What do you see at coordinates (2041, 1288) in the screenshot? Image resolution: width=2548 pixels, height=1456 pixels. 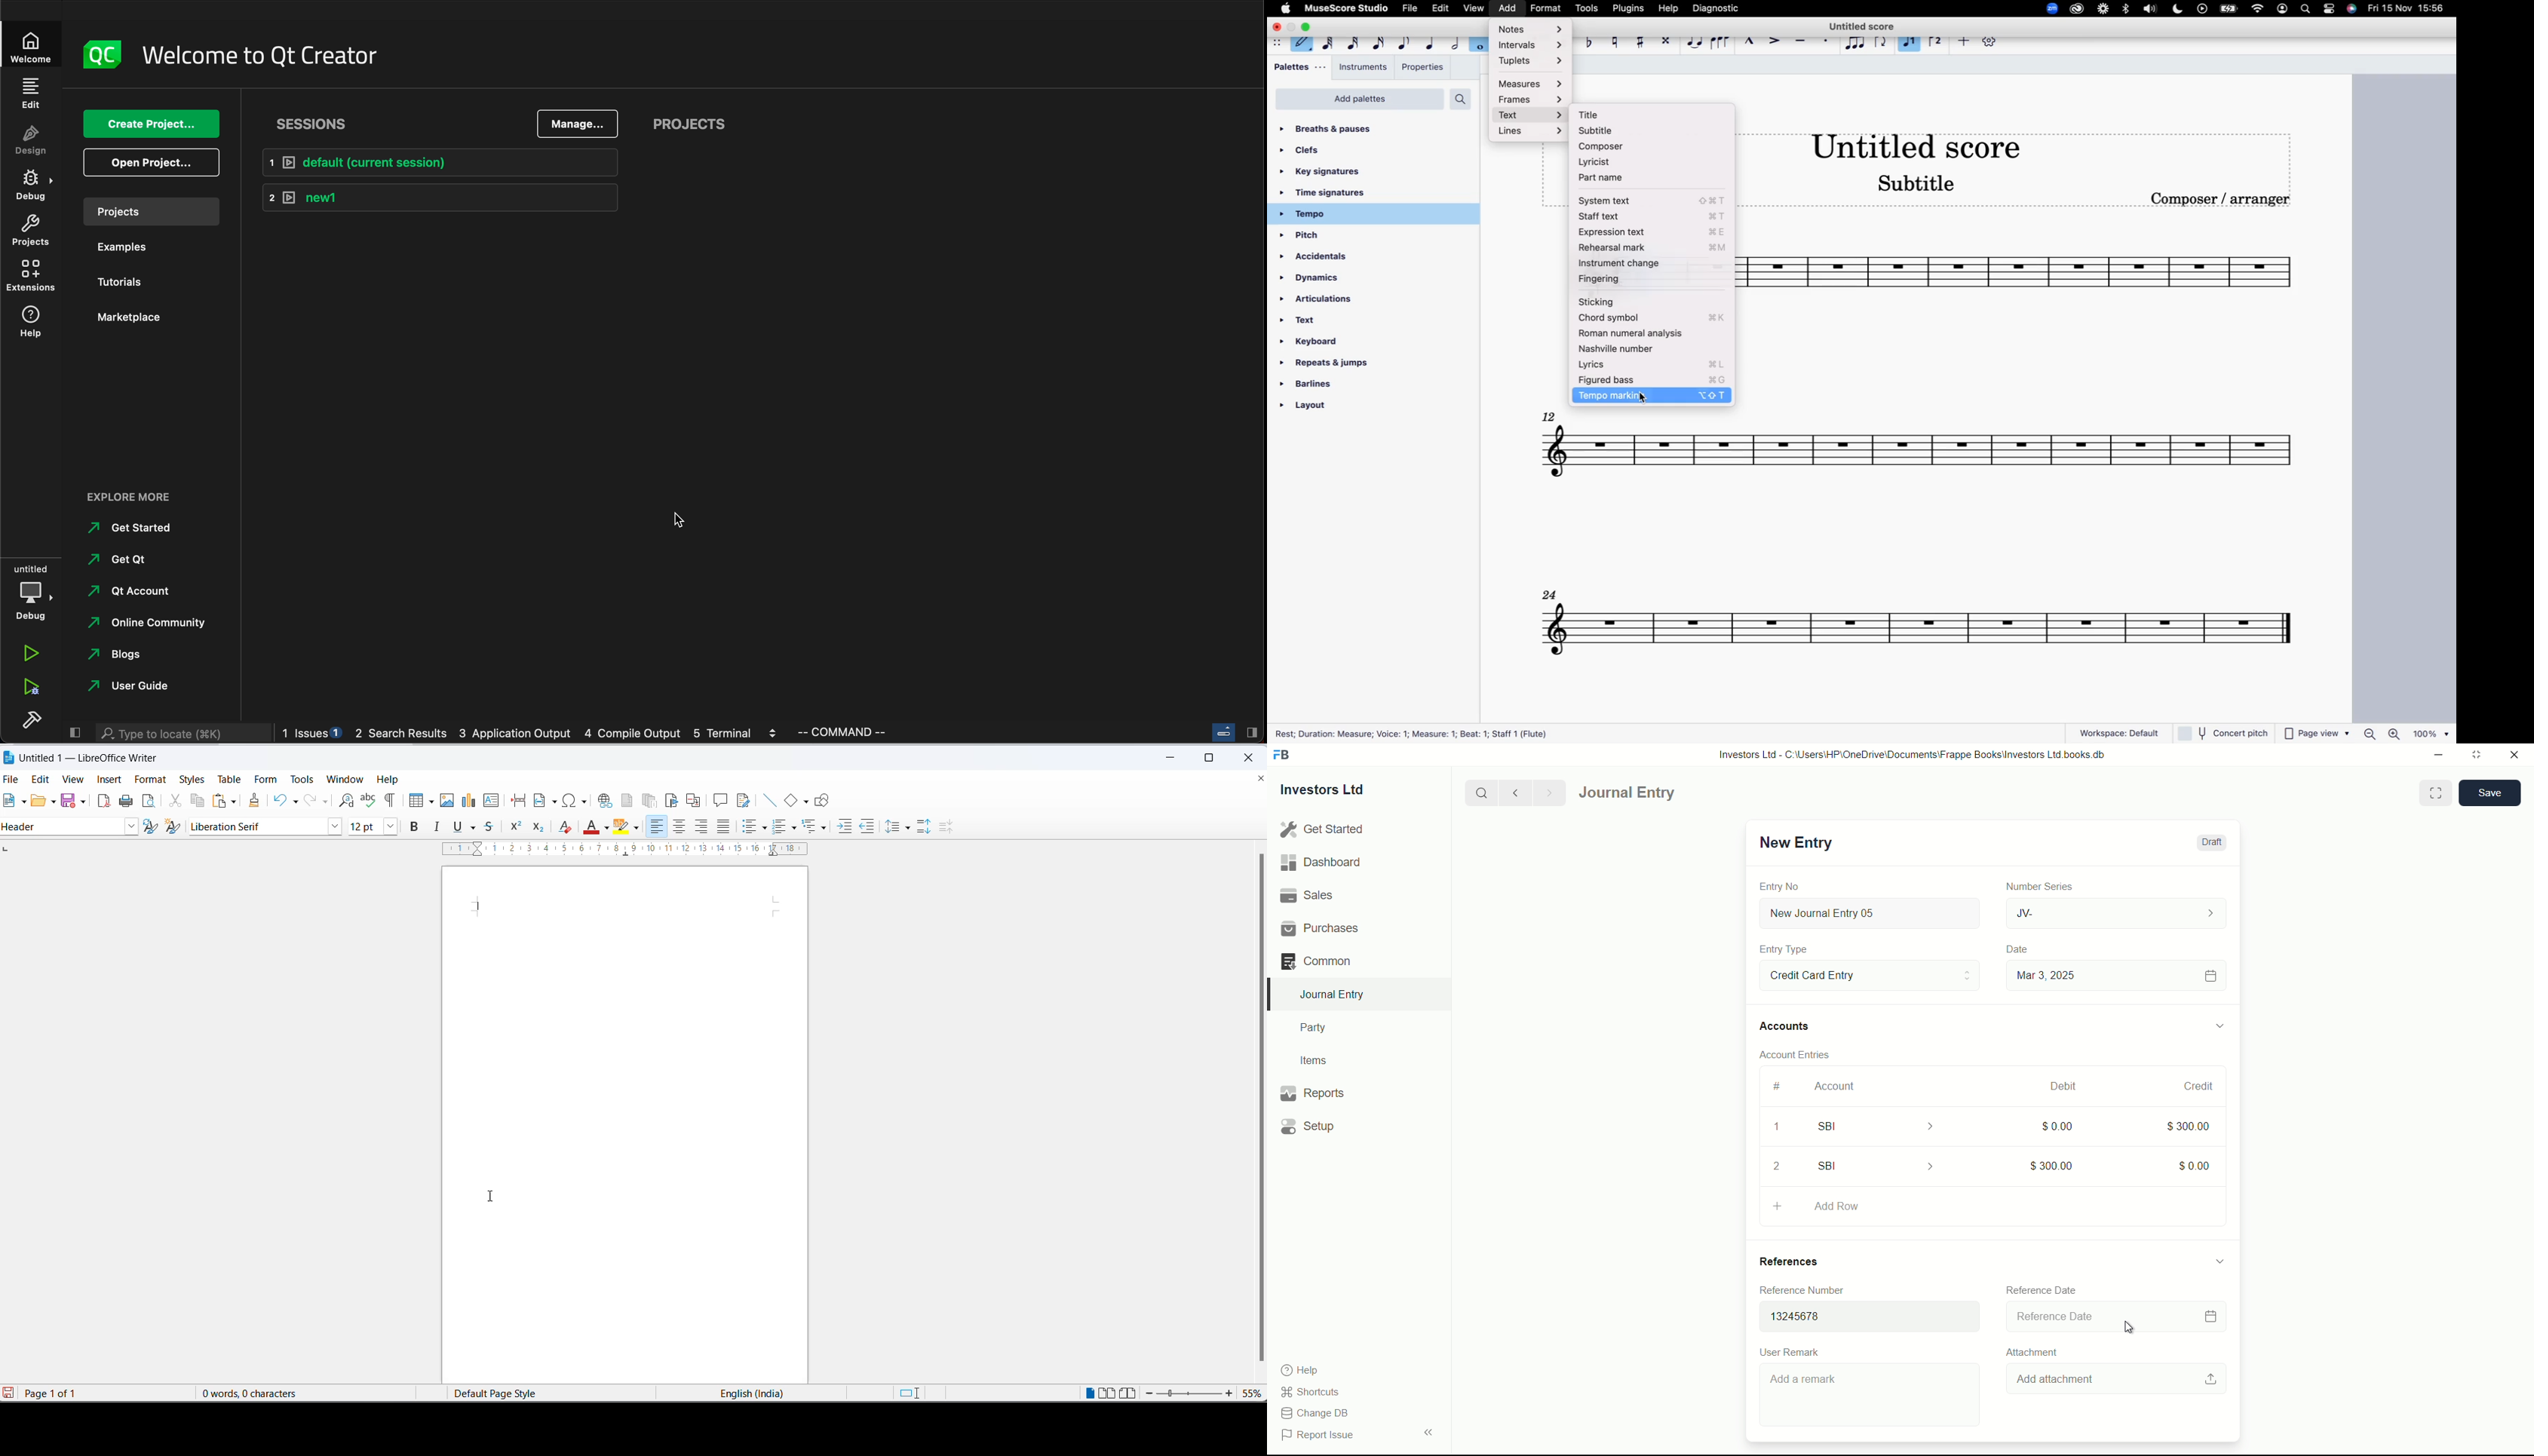 I see `Reference Date` at bounding box center [2041, 1288].